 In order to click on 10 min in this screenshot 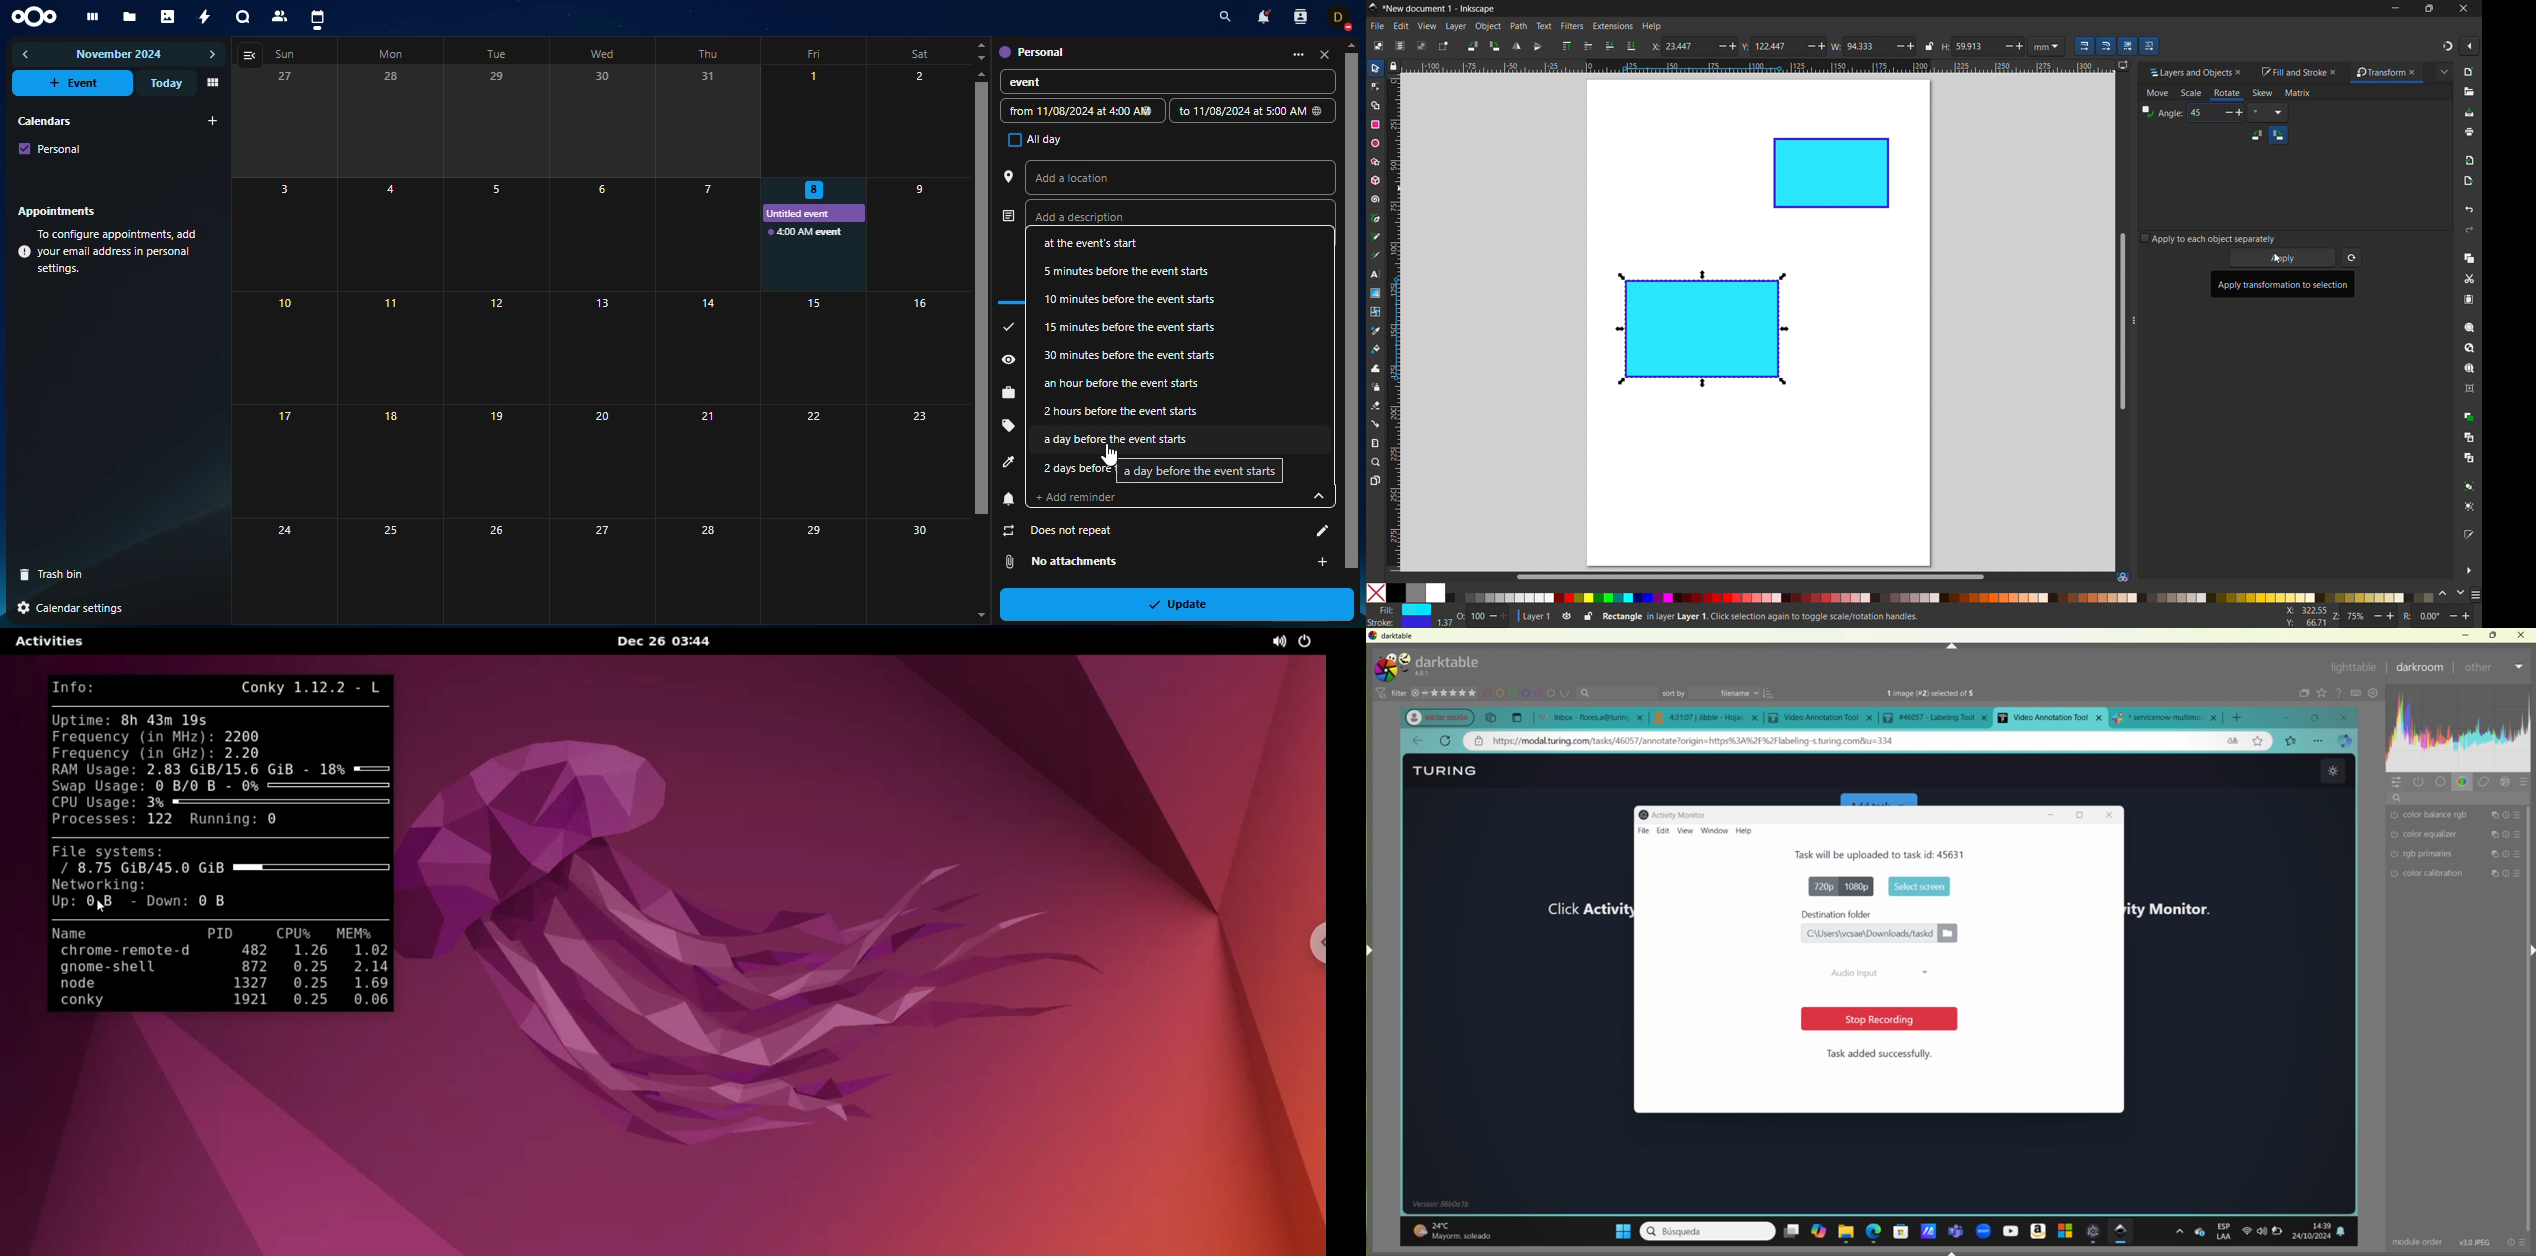, I will do `click(1127, 300)`.